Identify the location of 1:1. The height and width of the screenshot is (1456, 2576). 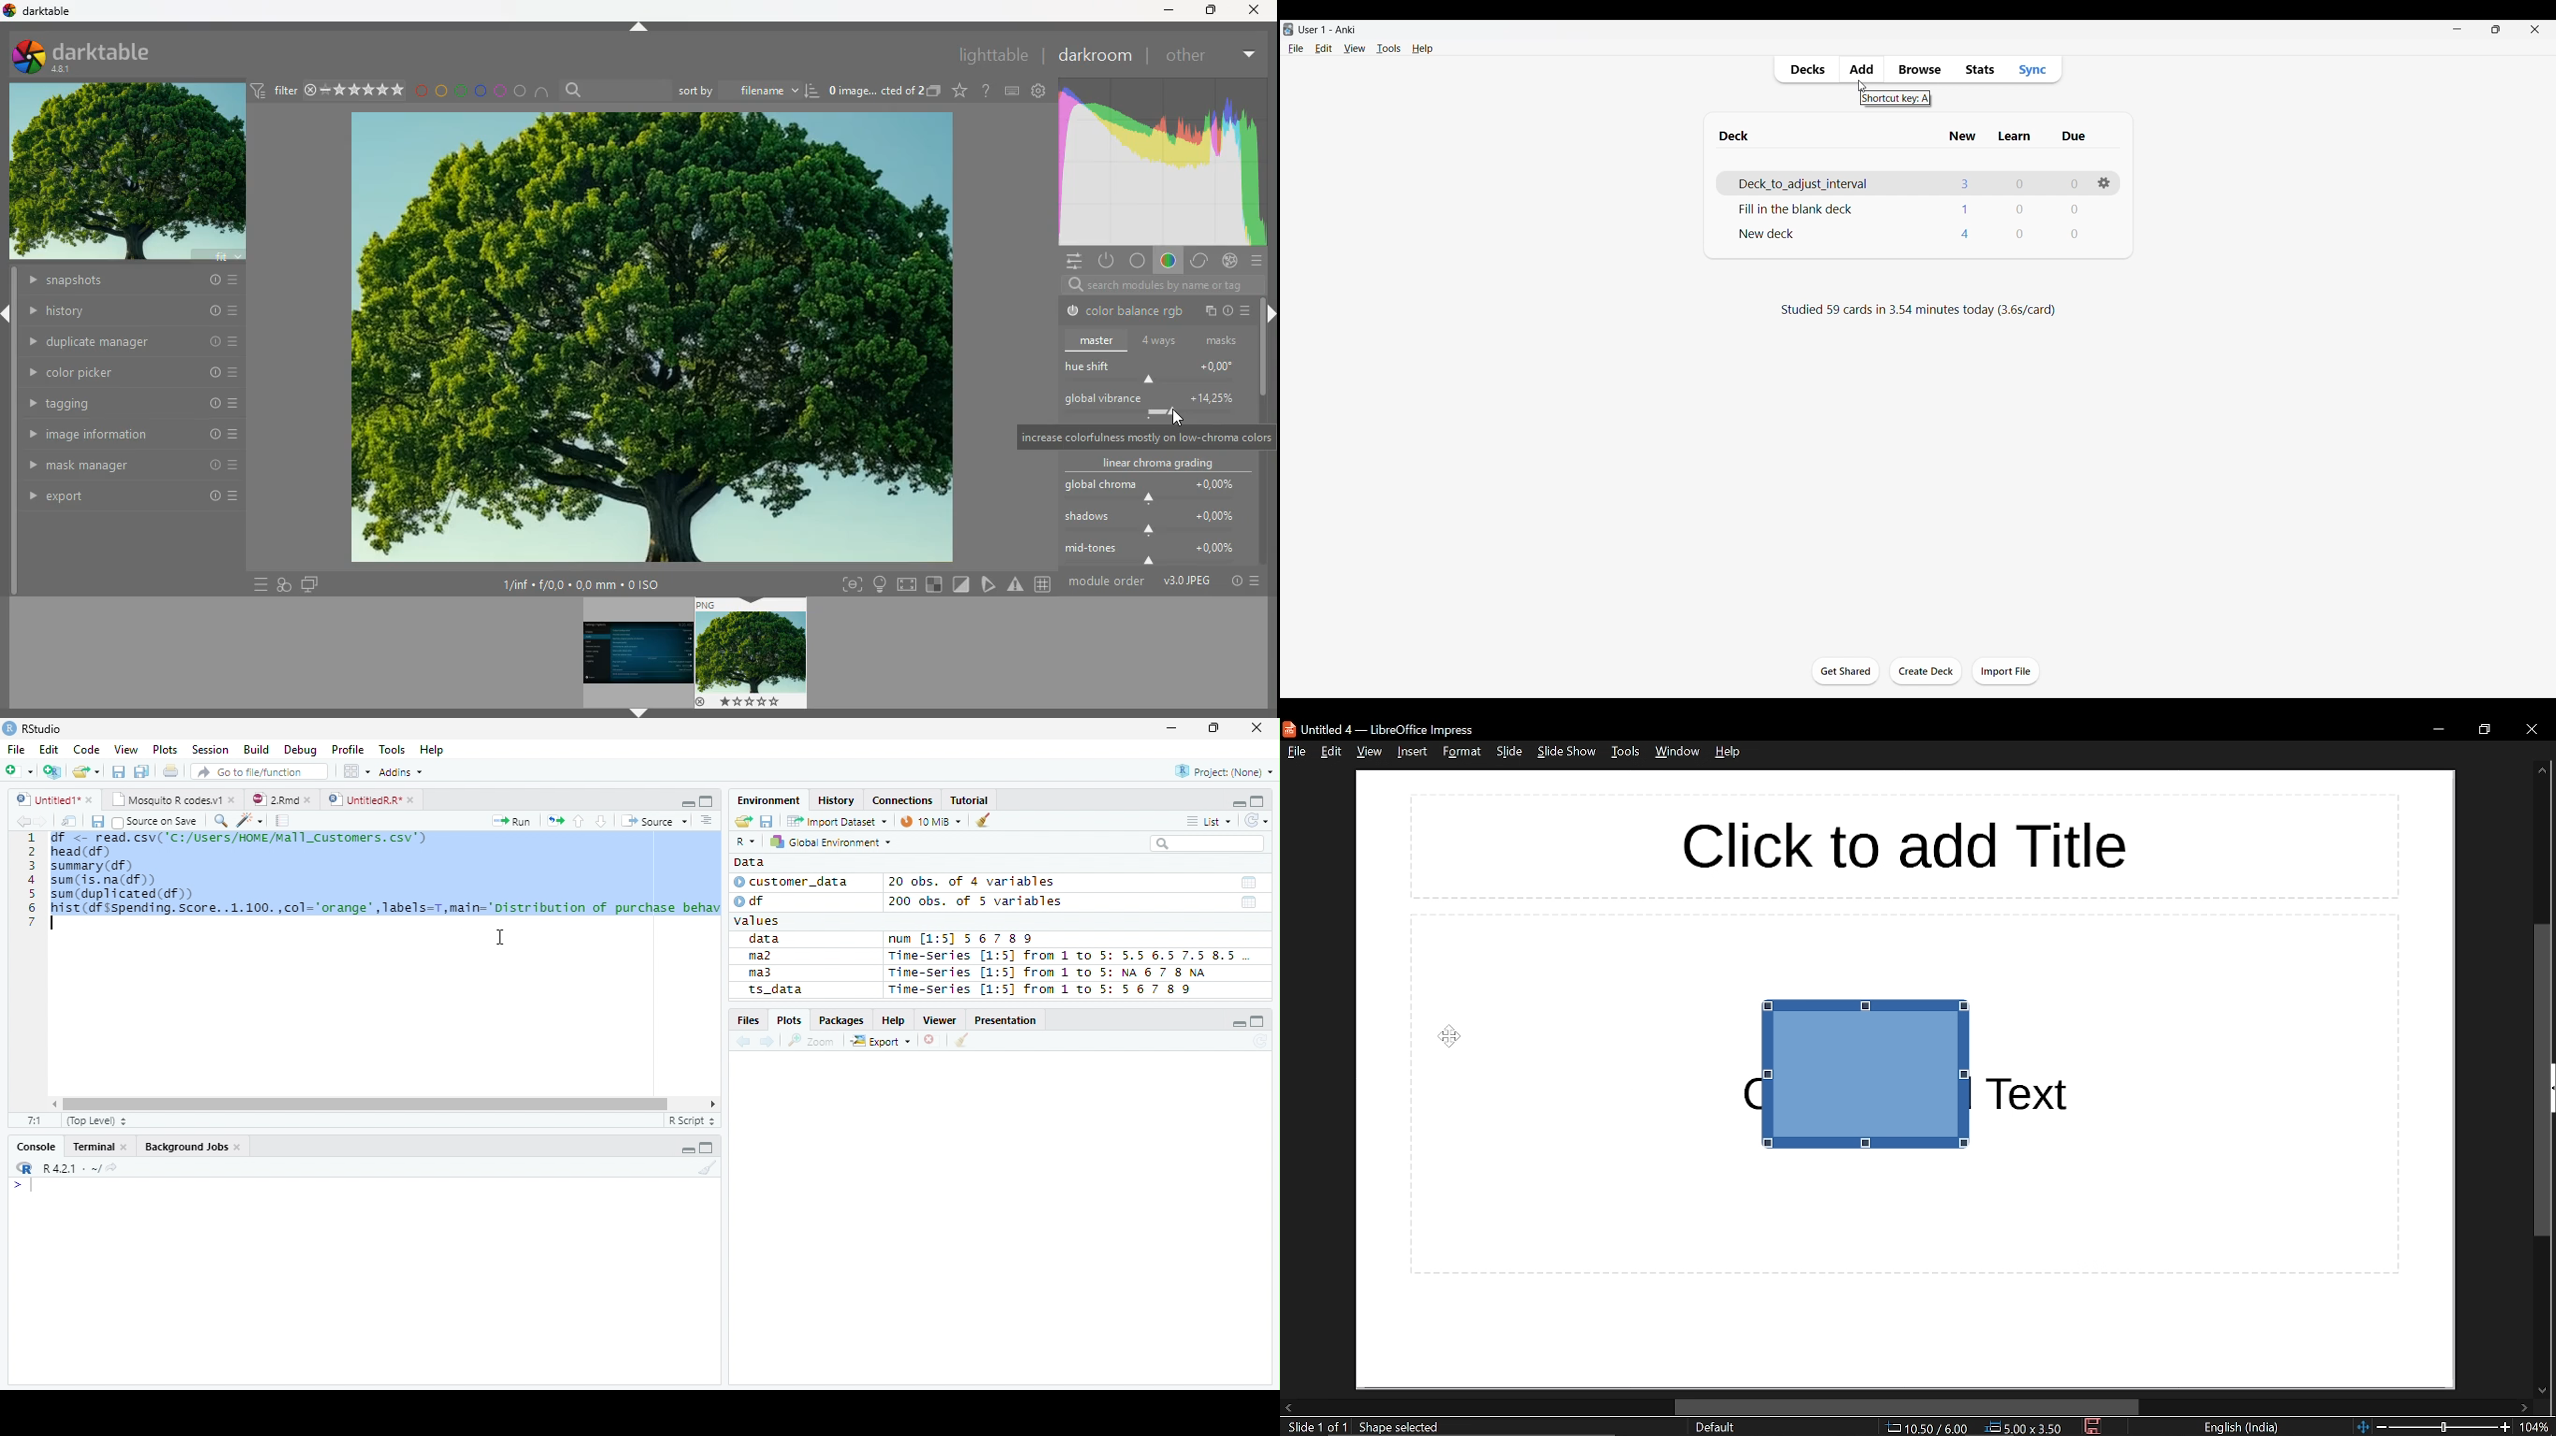
(35, 1121).